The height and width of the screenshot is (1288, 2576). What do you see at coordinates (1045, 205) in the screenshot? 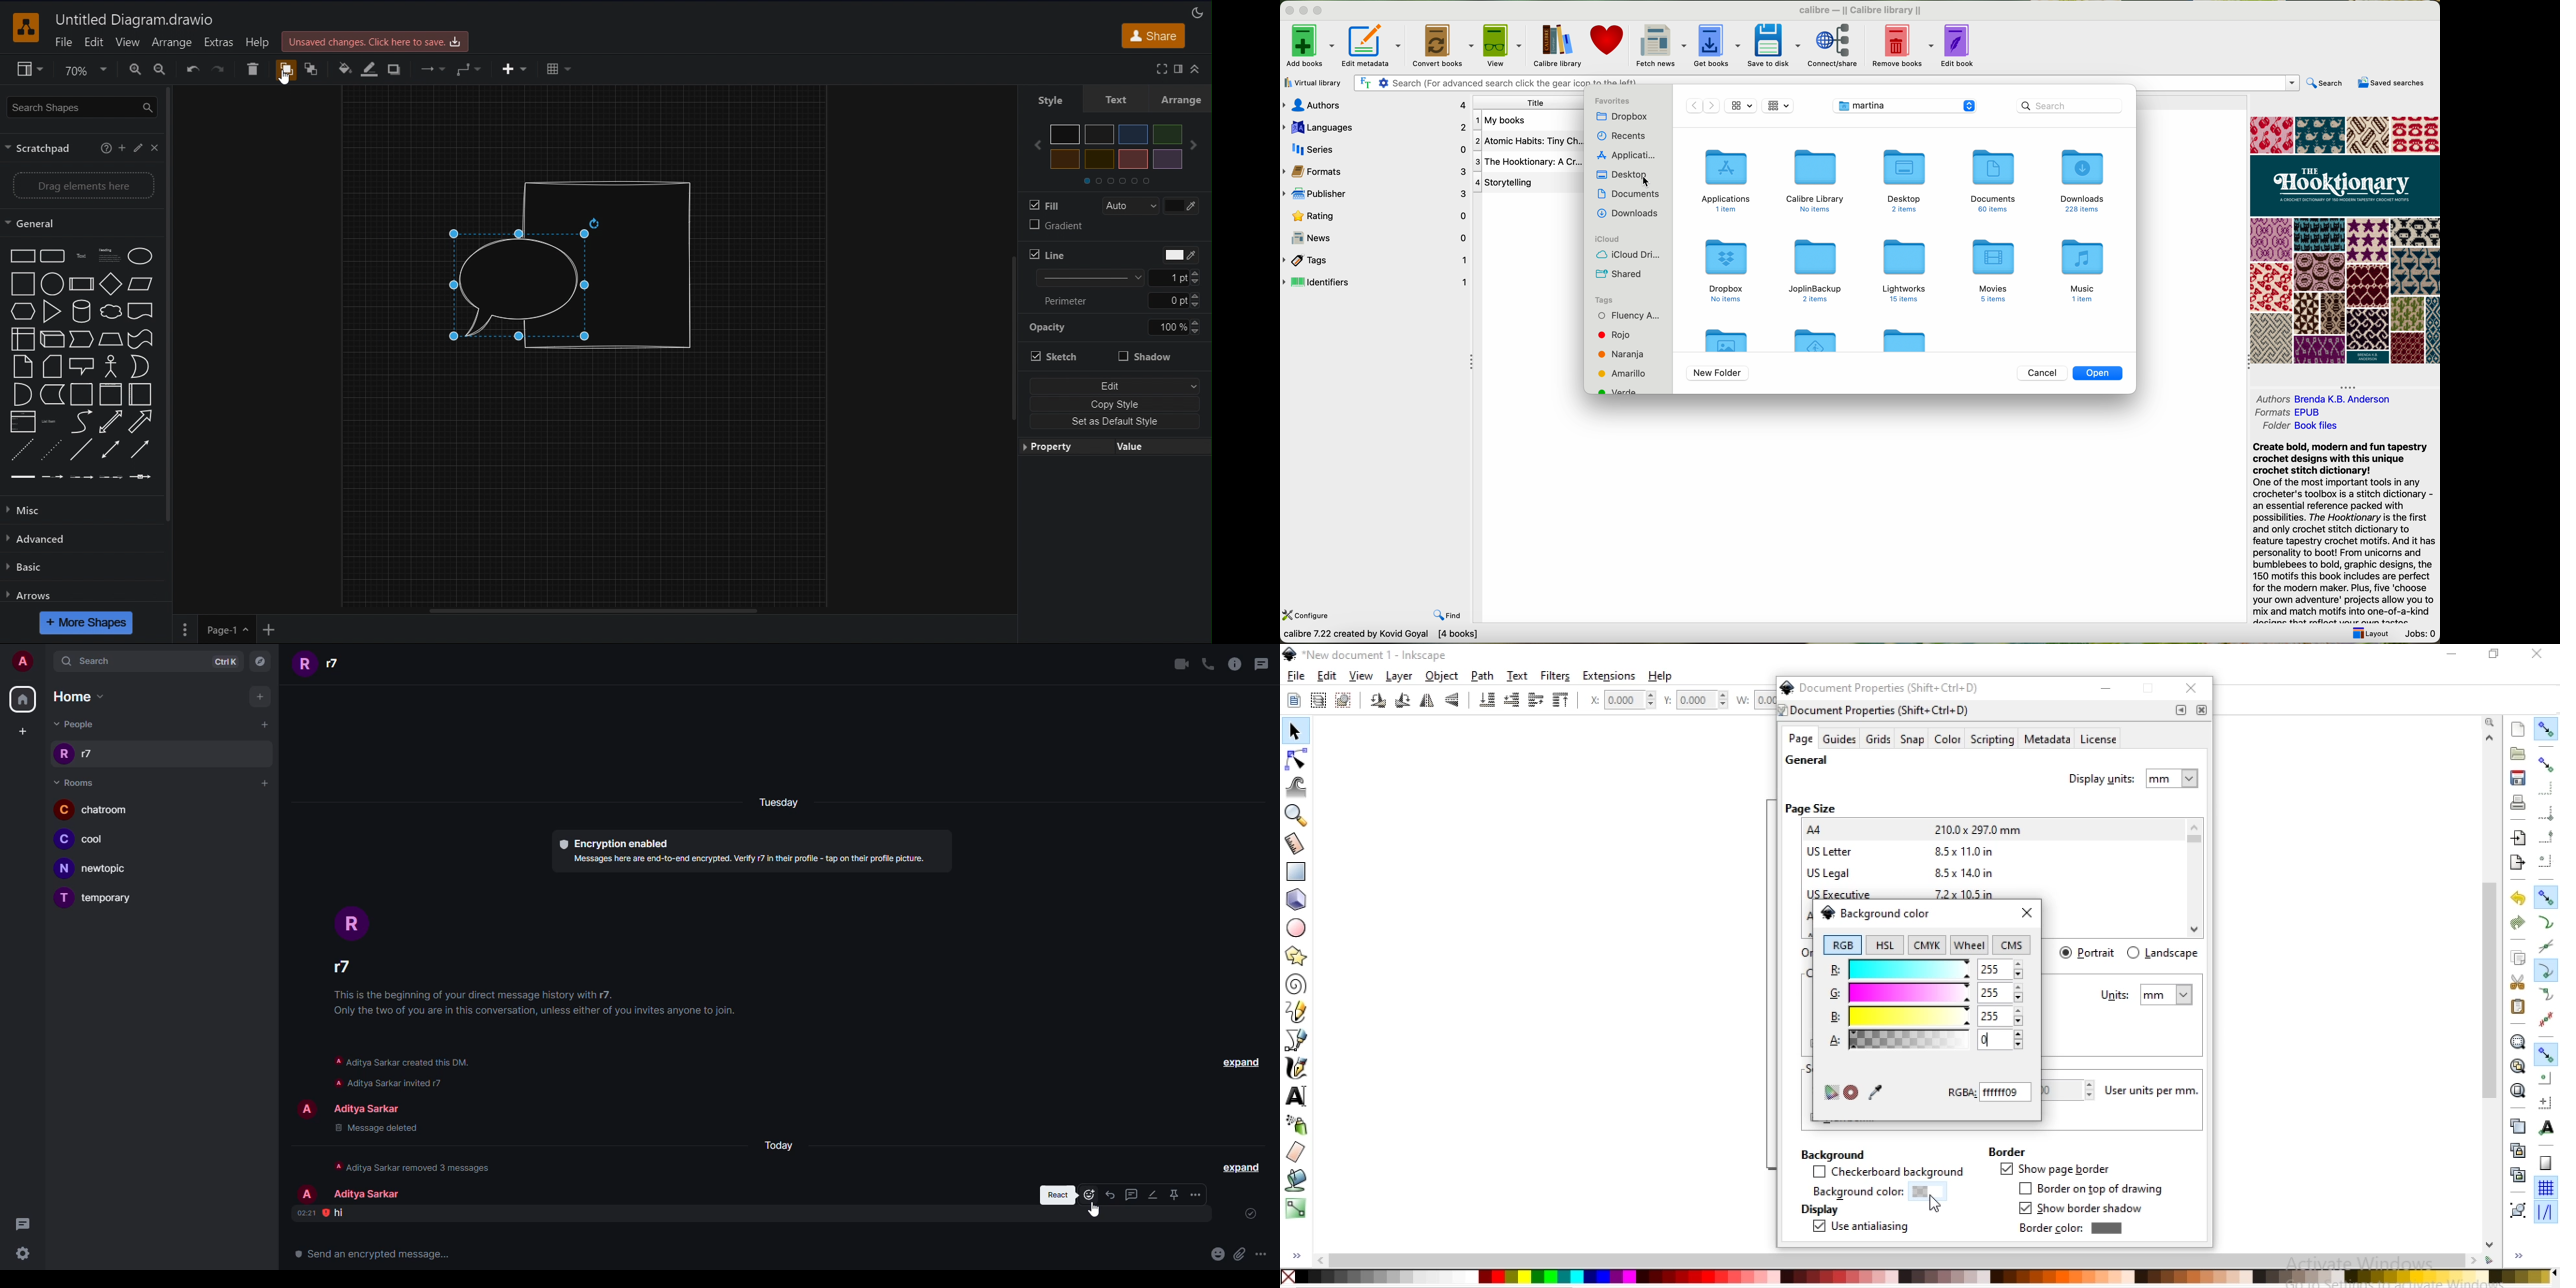
I see `Fill` at bounding box center [1045, 205].